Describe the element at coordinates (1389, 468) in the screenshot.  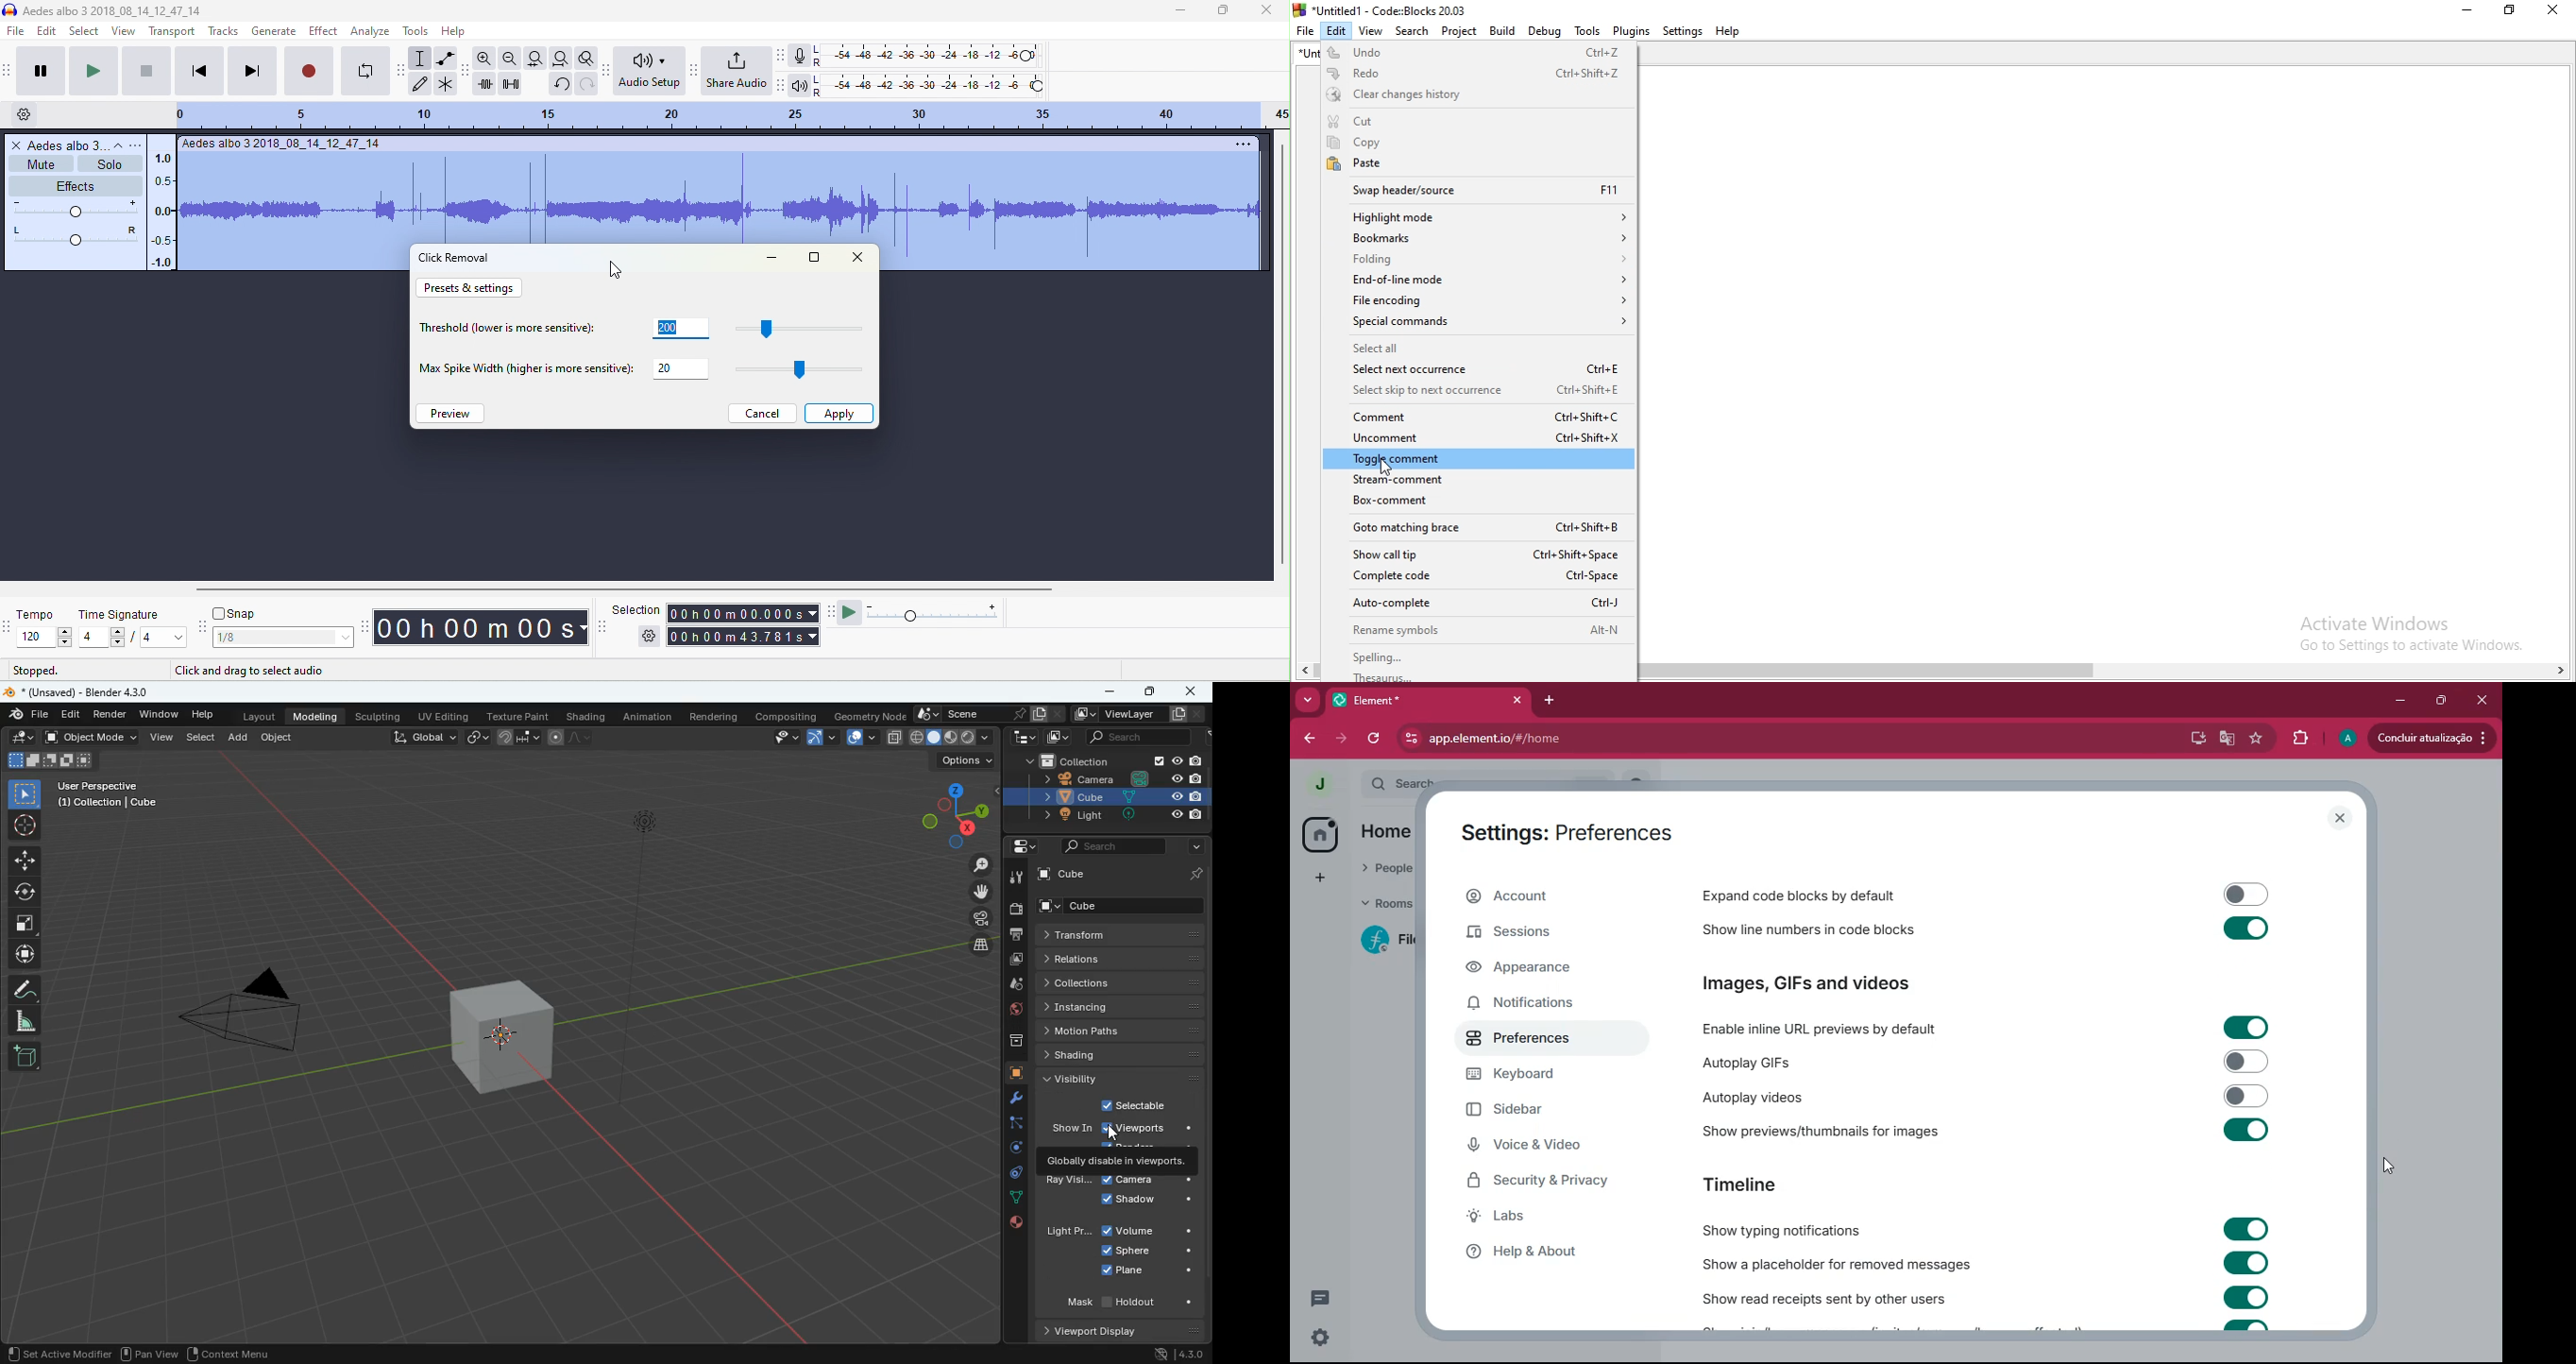
I see `cursor` at that location.